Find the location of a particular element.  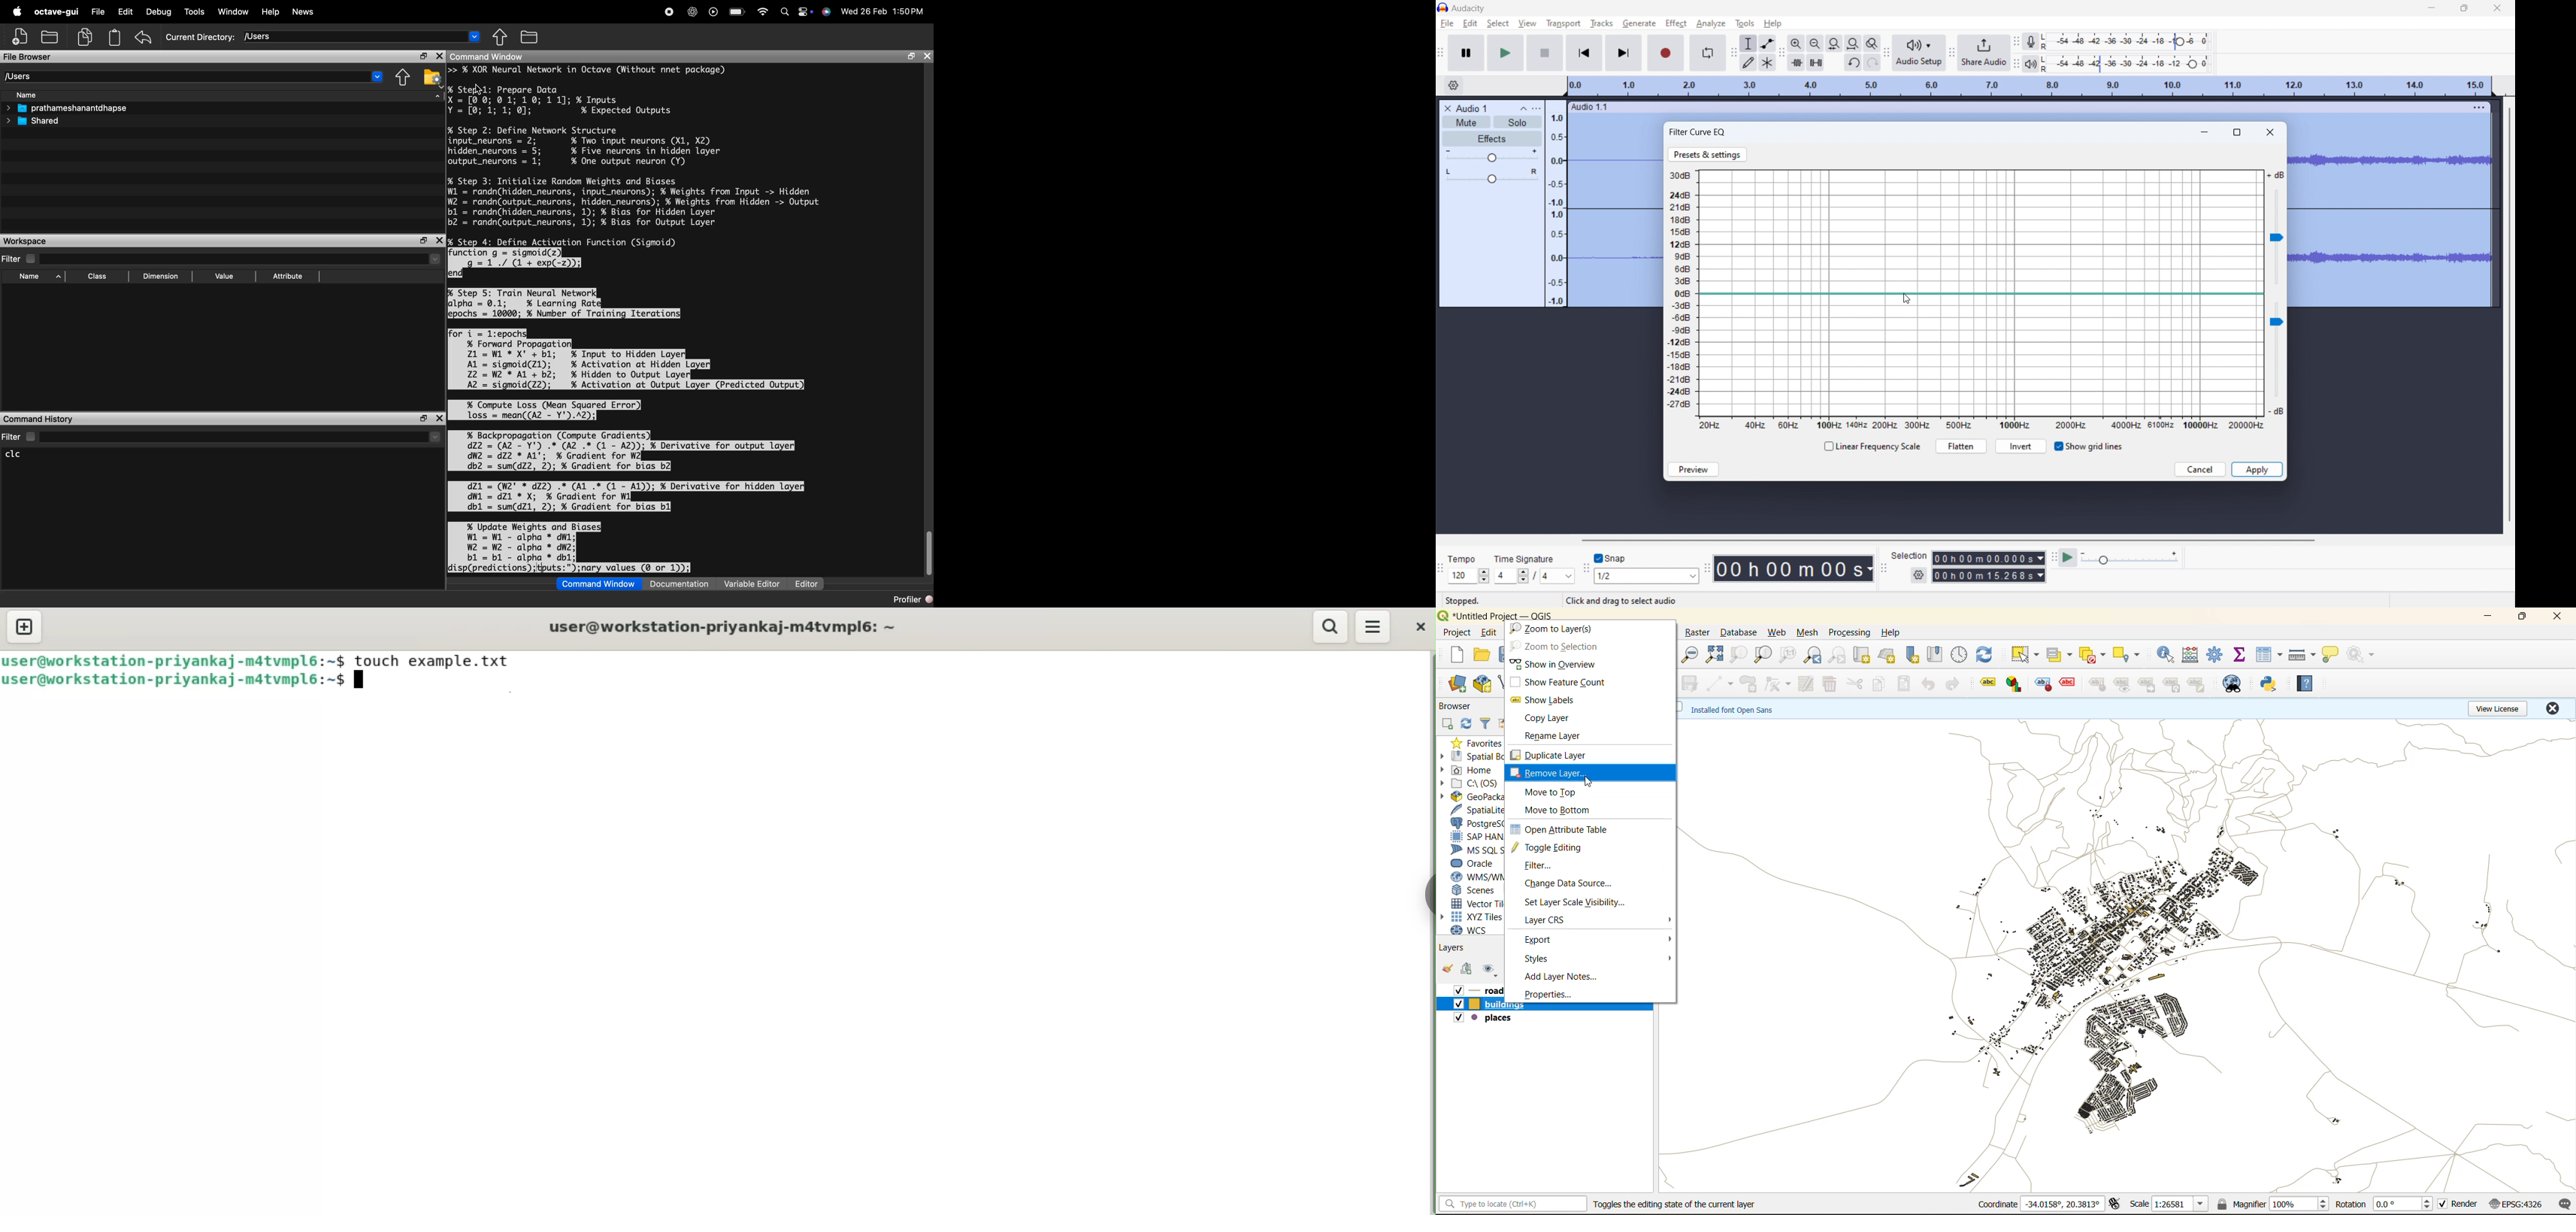

amplitude is located at coordinates (1557, 203).